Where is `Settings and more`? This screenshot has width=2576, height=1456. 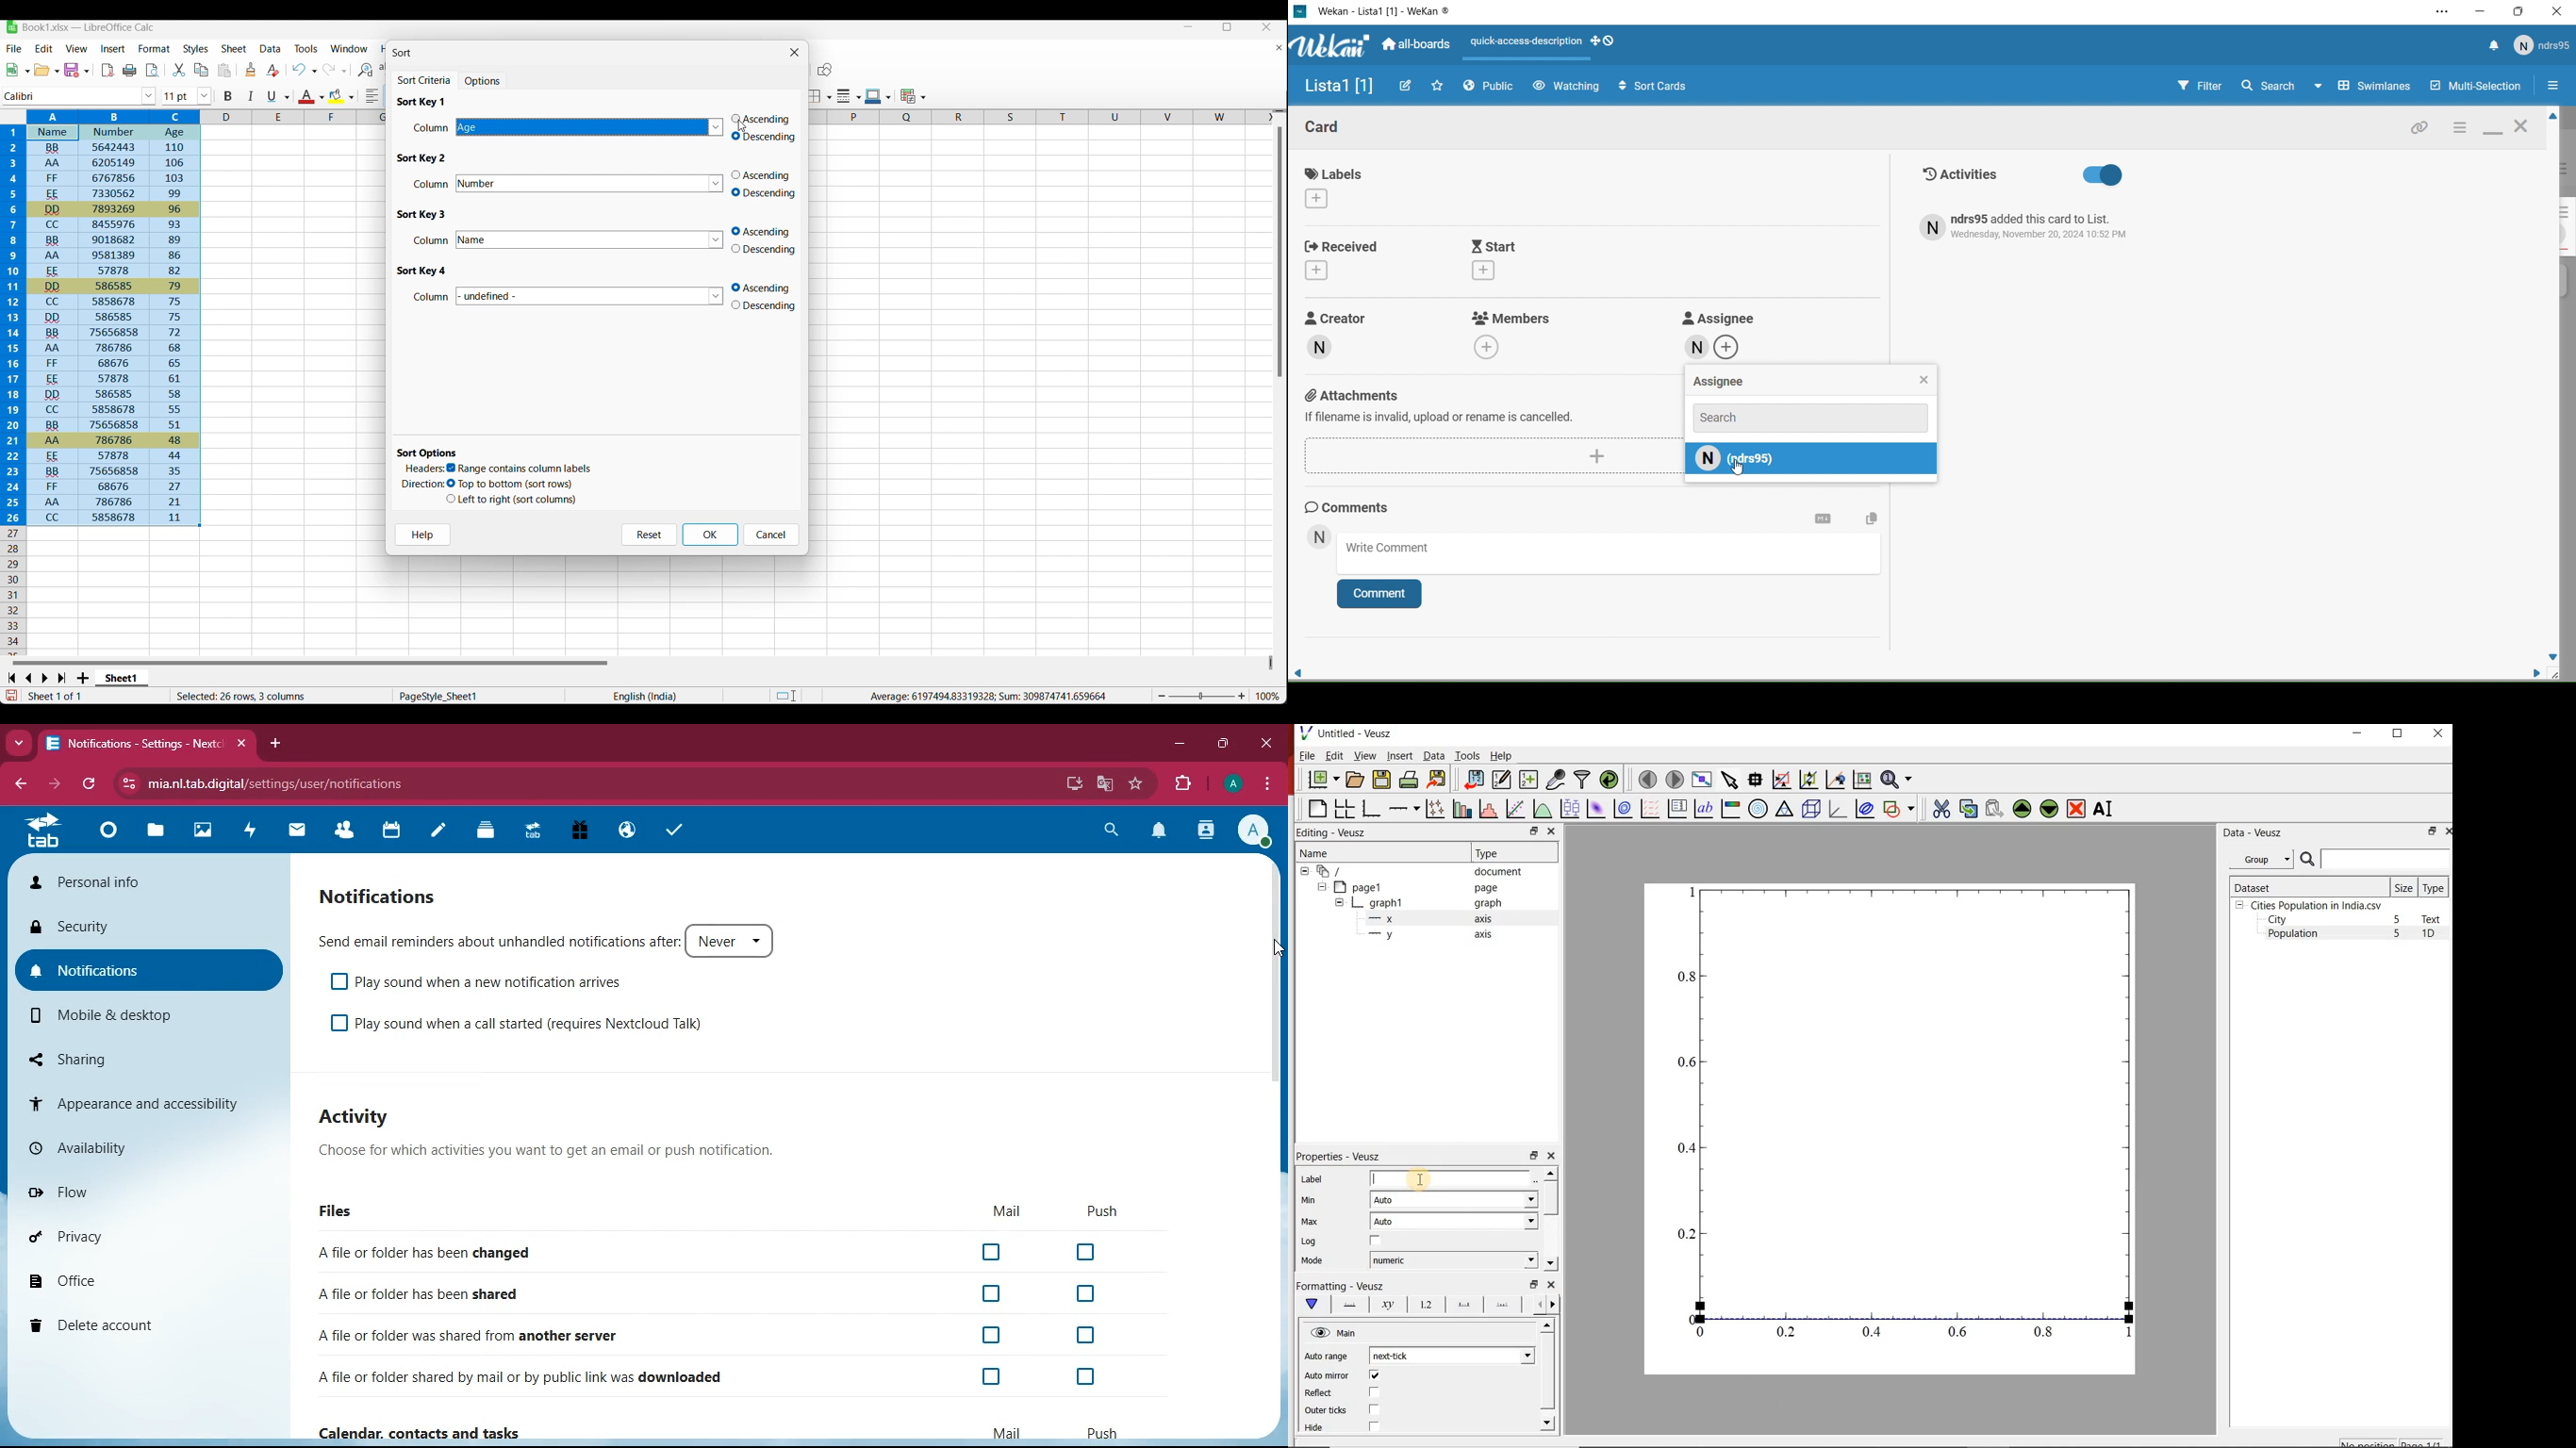 Settings and more is located at coordinates (2440, 13).